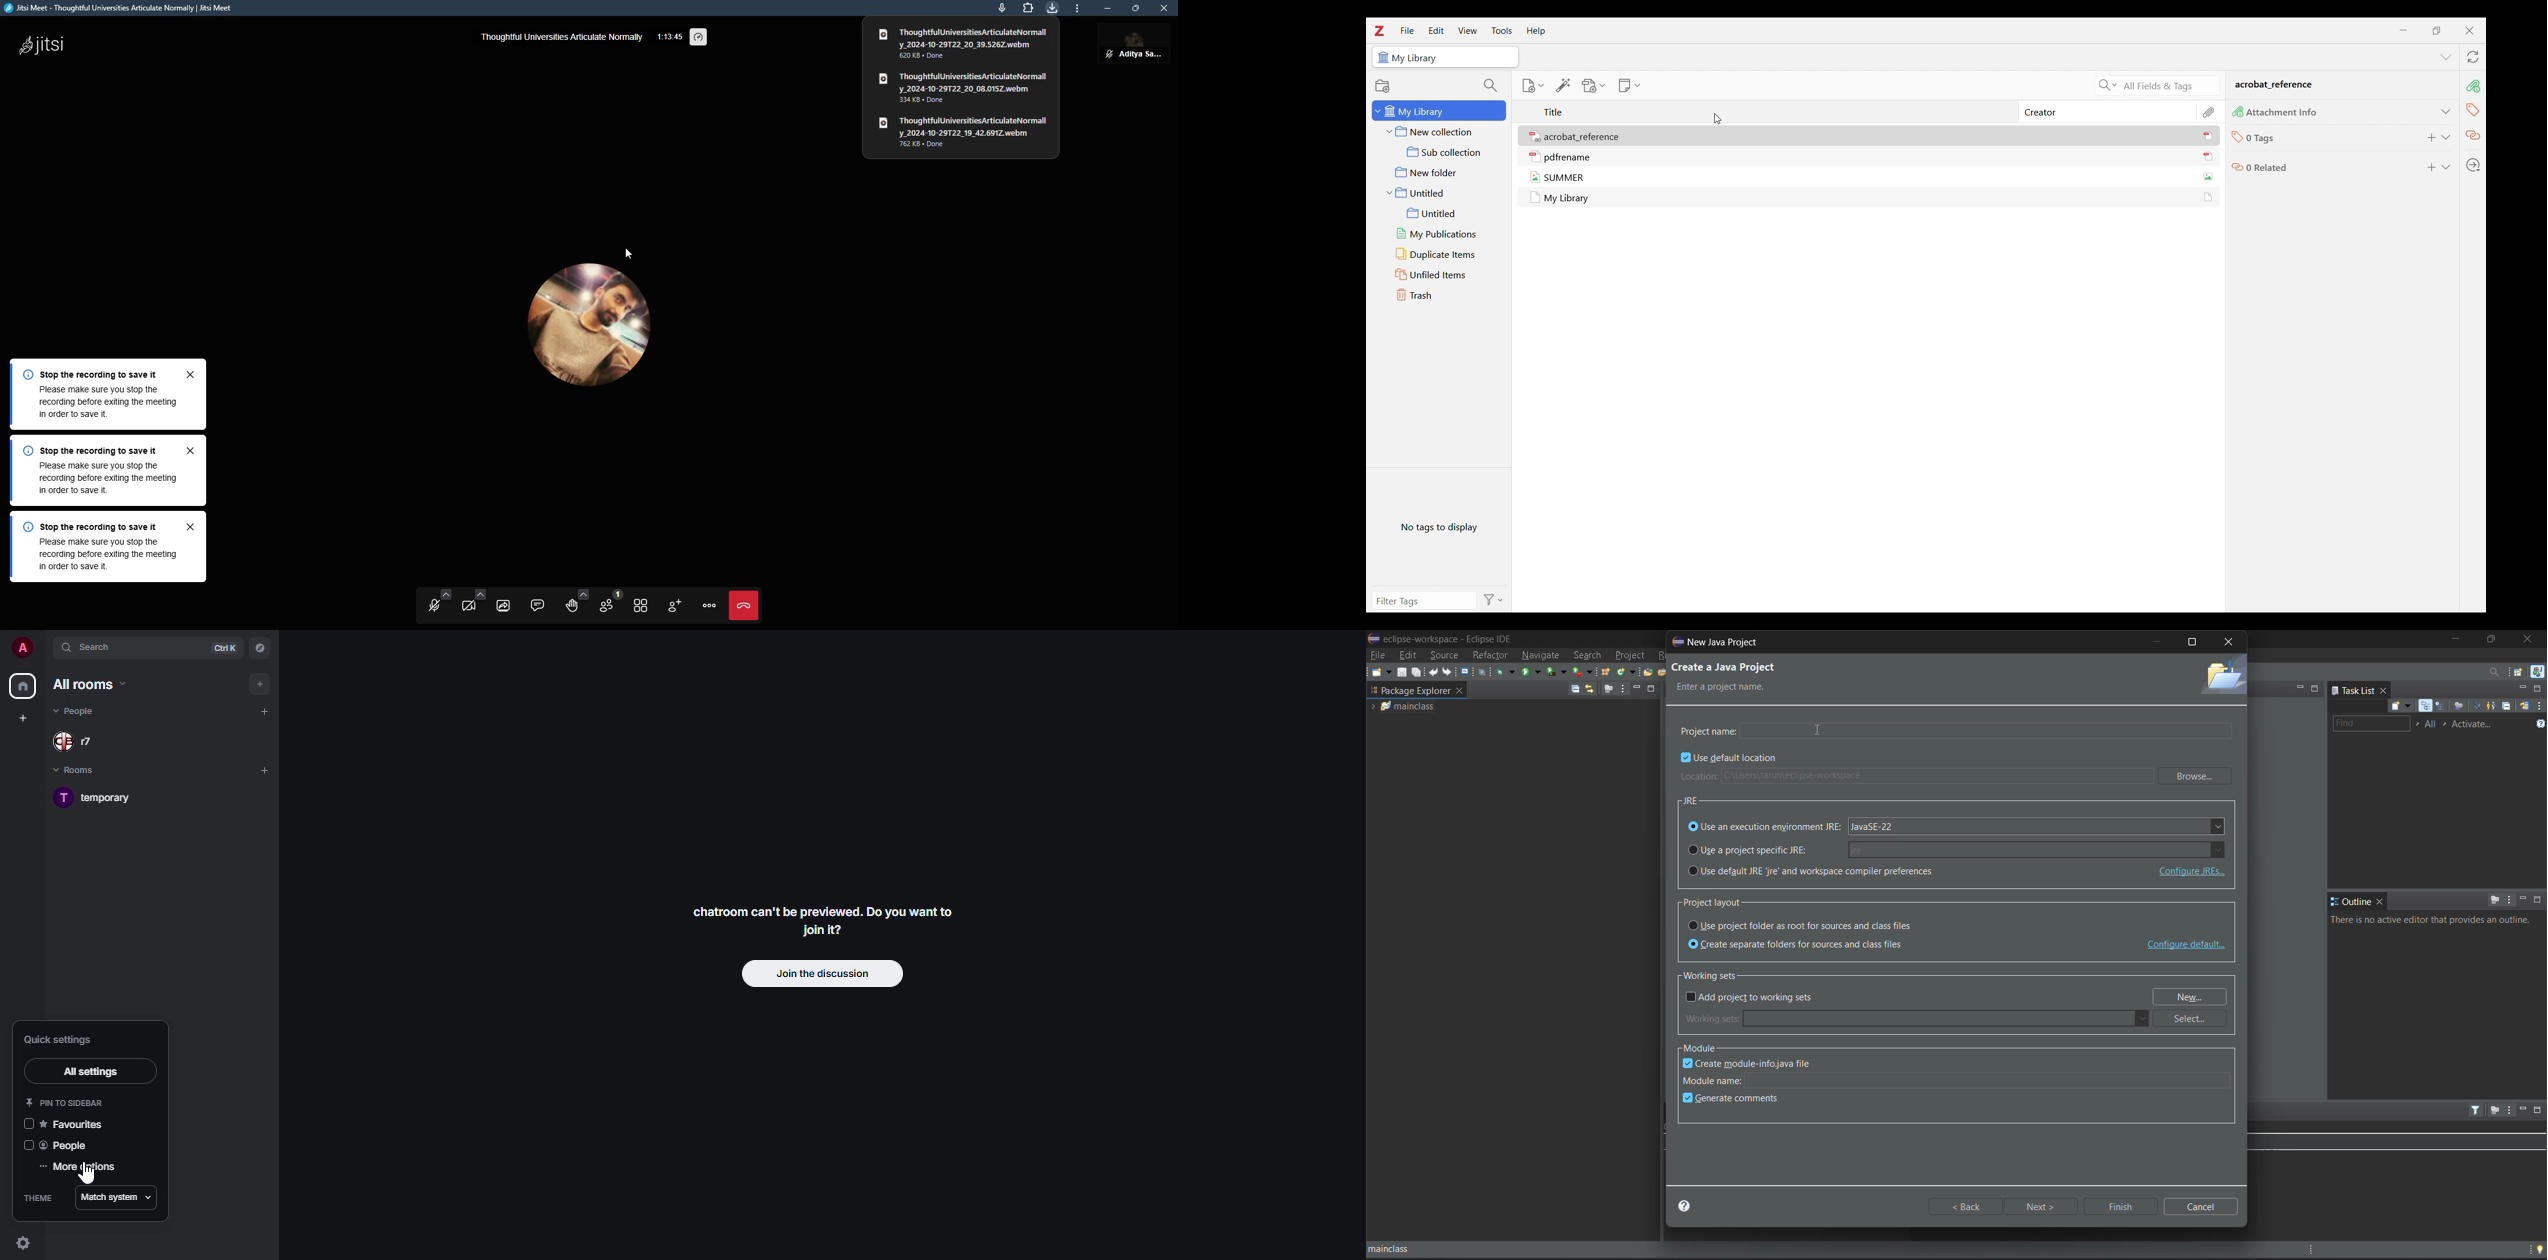 The width and height of the screenshot is (2548, 1260). Describe the element at coordinates (1448, 671) in the screenshot. I see `redo` at that location.